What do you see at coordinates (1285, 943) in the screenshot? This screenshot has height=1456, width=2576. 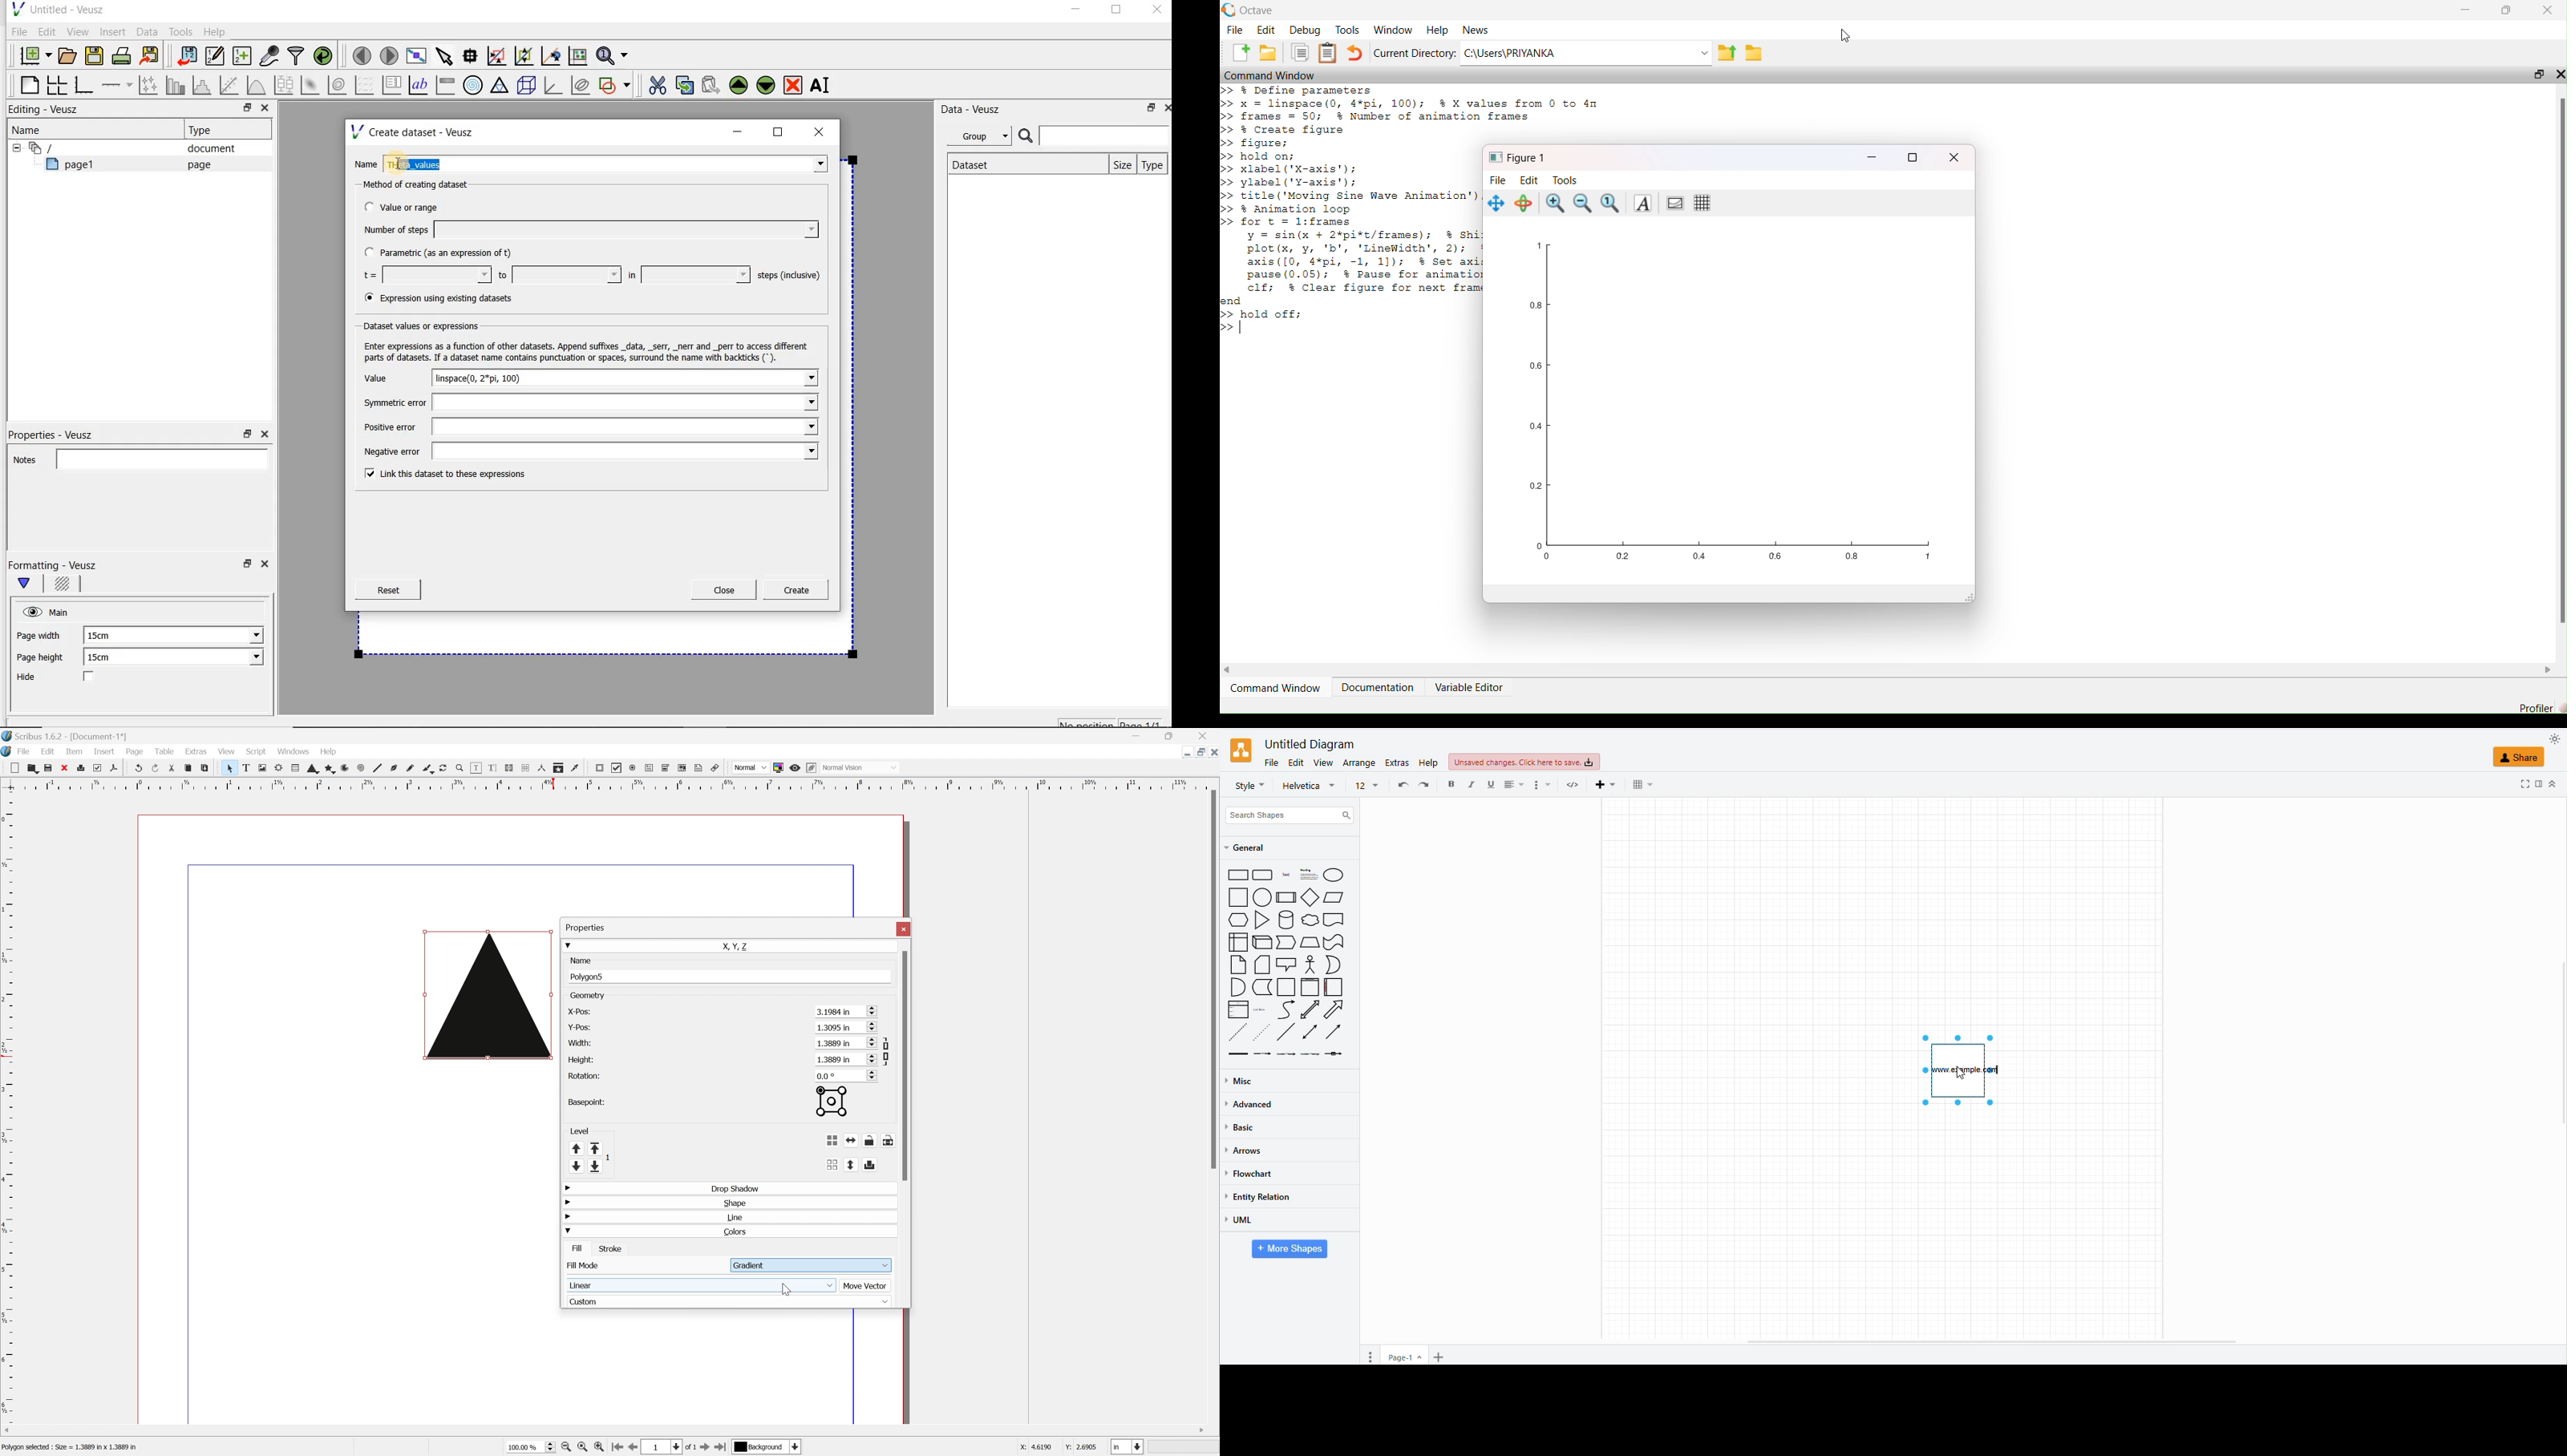 I see `step` at bounding box center [1285, 943].